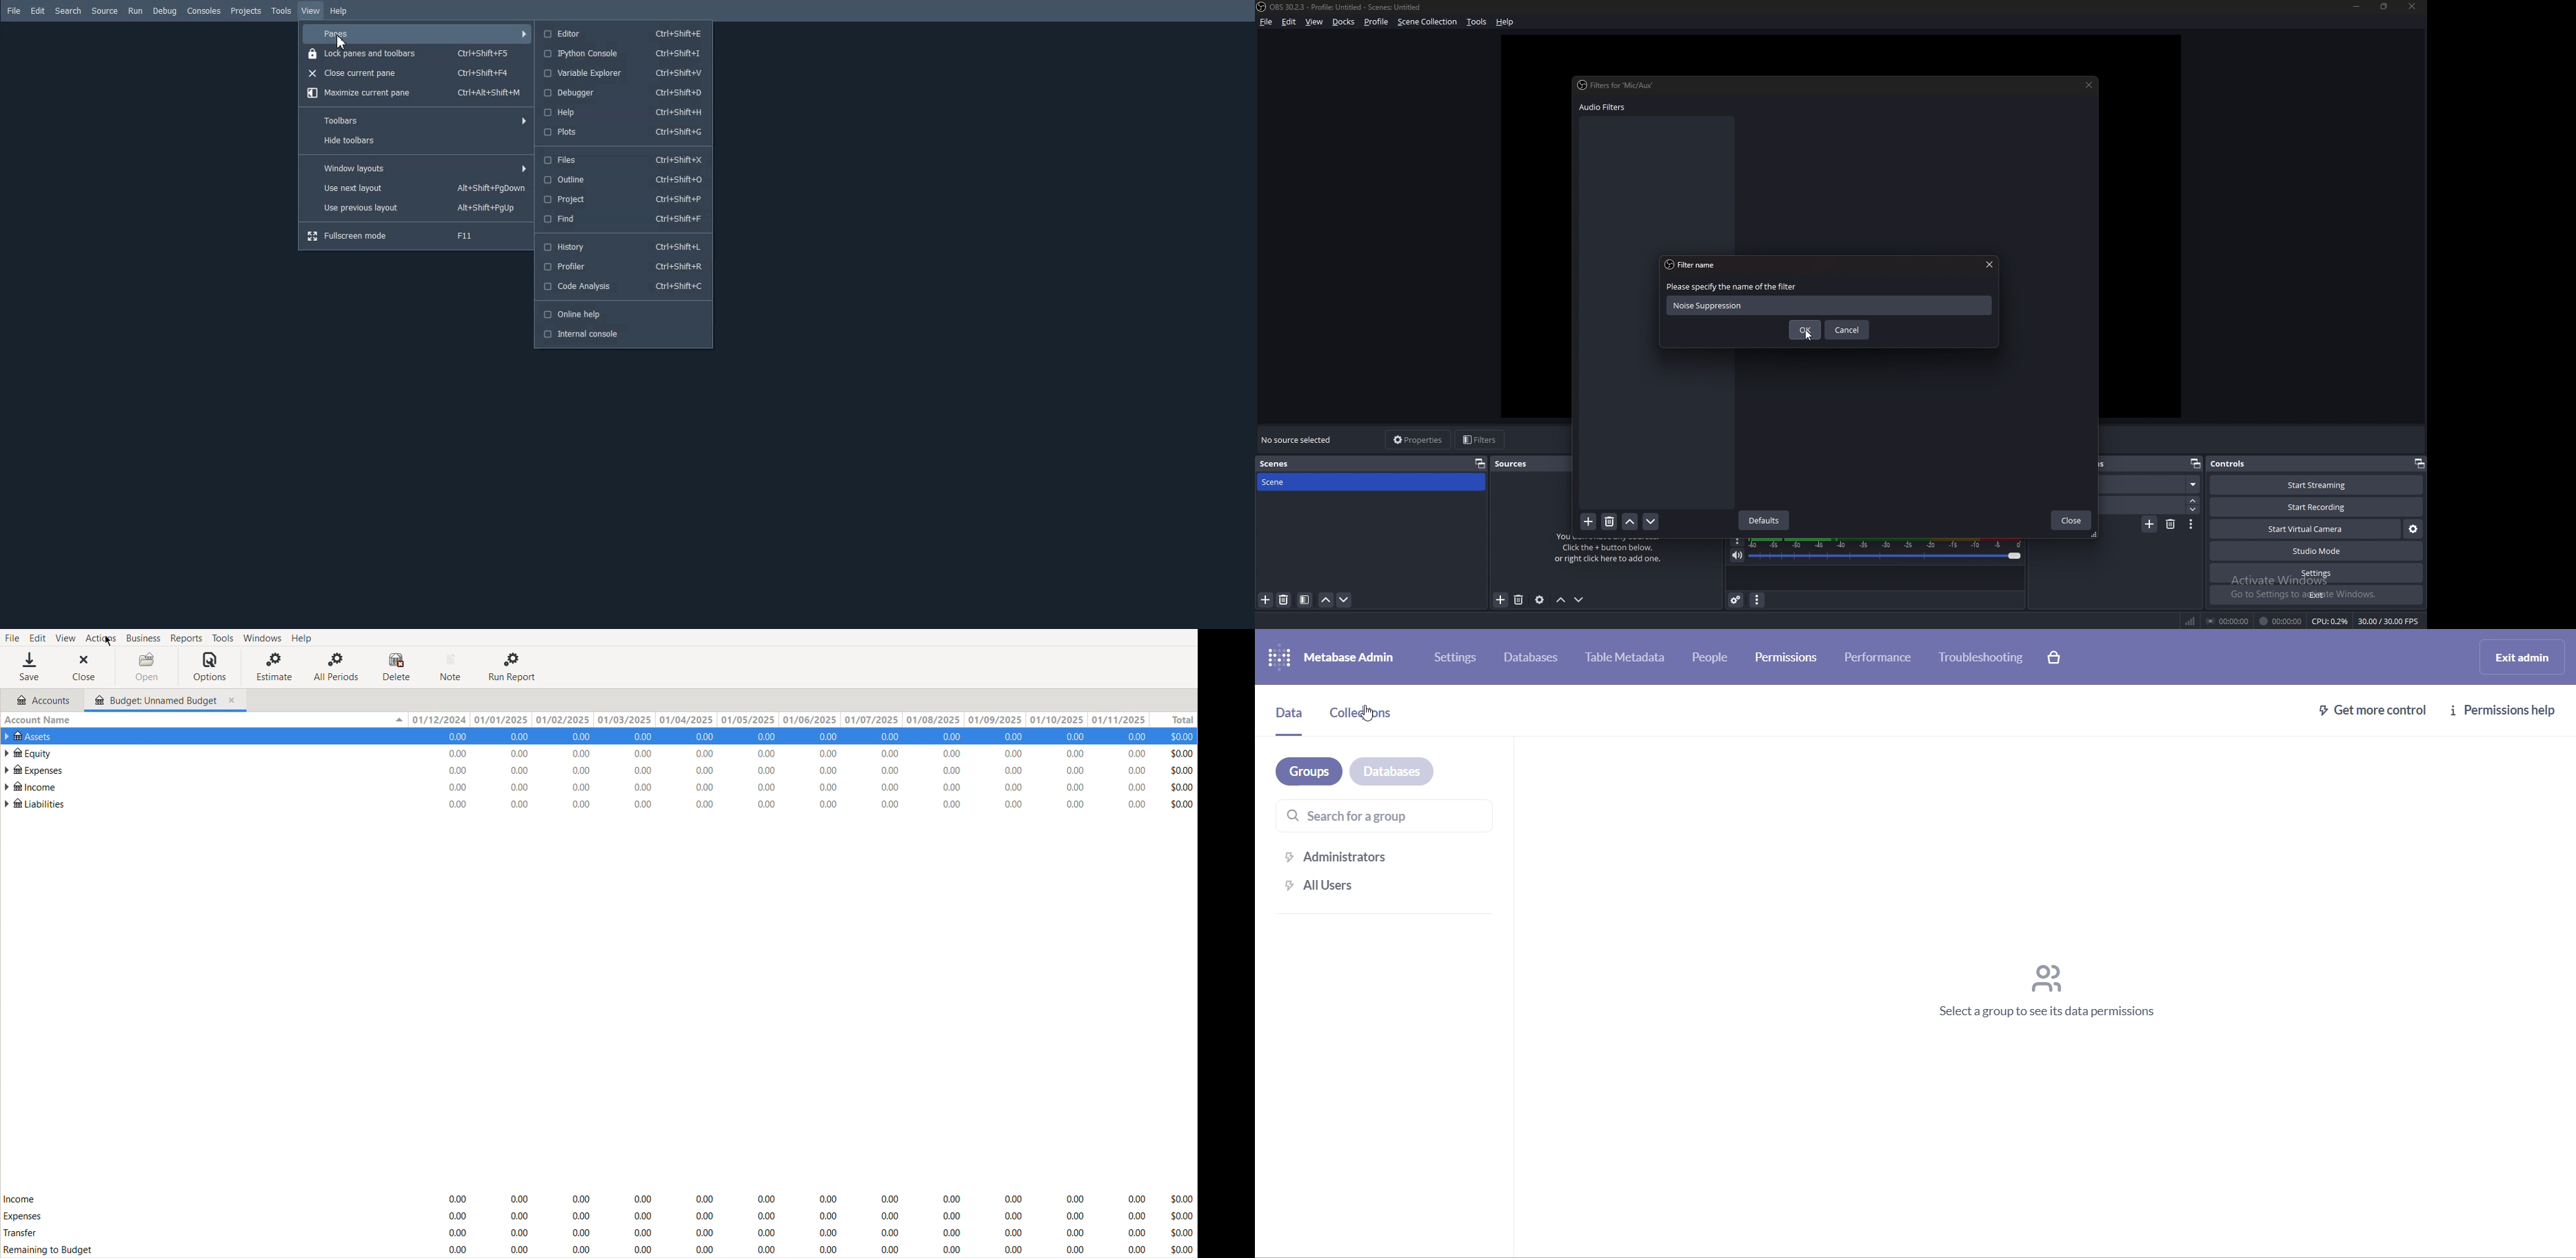 The width and height of the screenshot is (2576, 1260). Describe the element at coordinates (1285, 600) in the screenshot. I see `delete scene` at that location.